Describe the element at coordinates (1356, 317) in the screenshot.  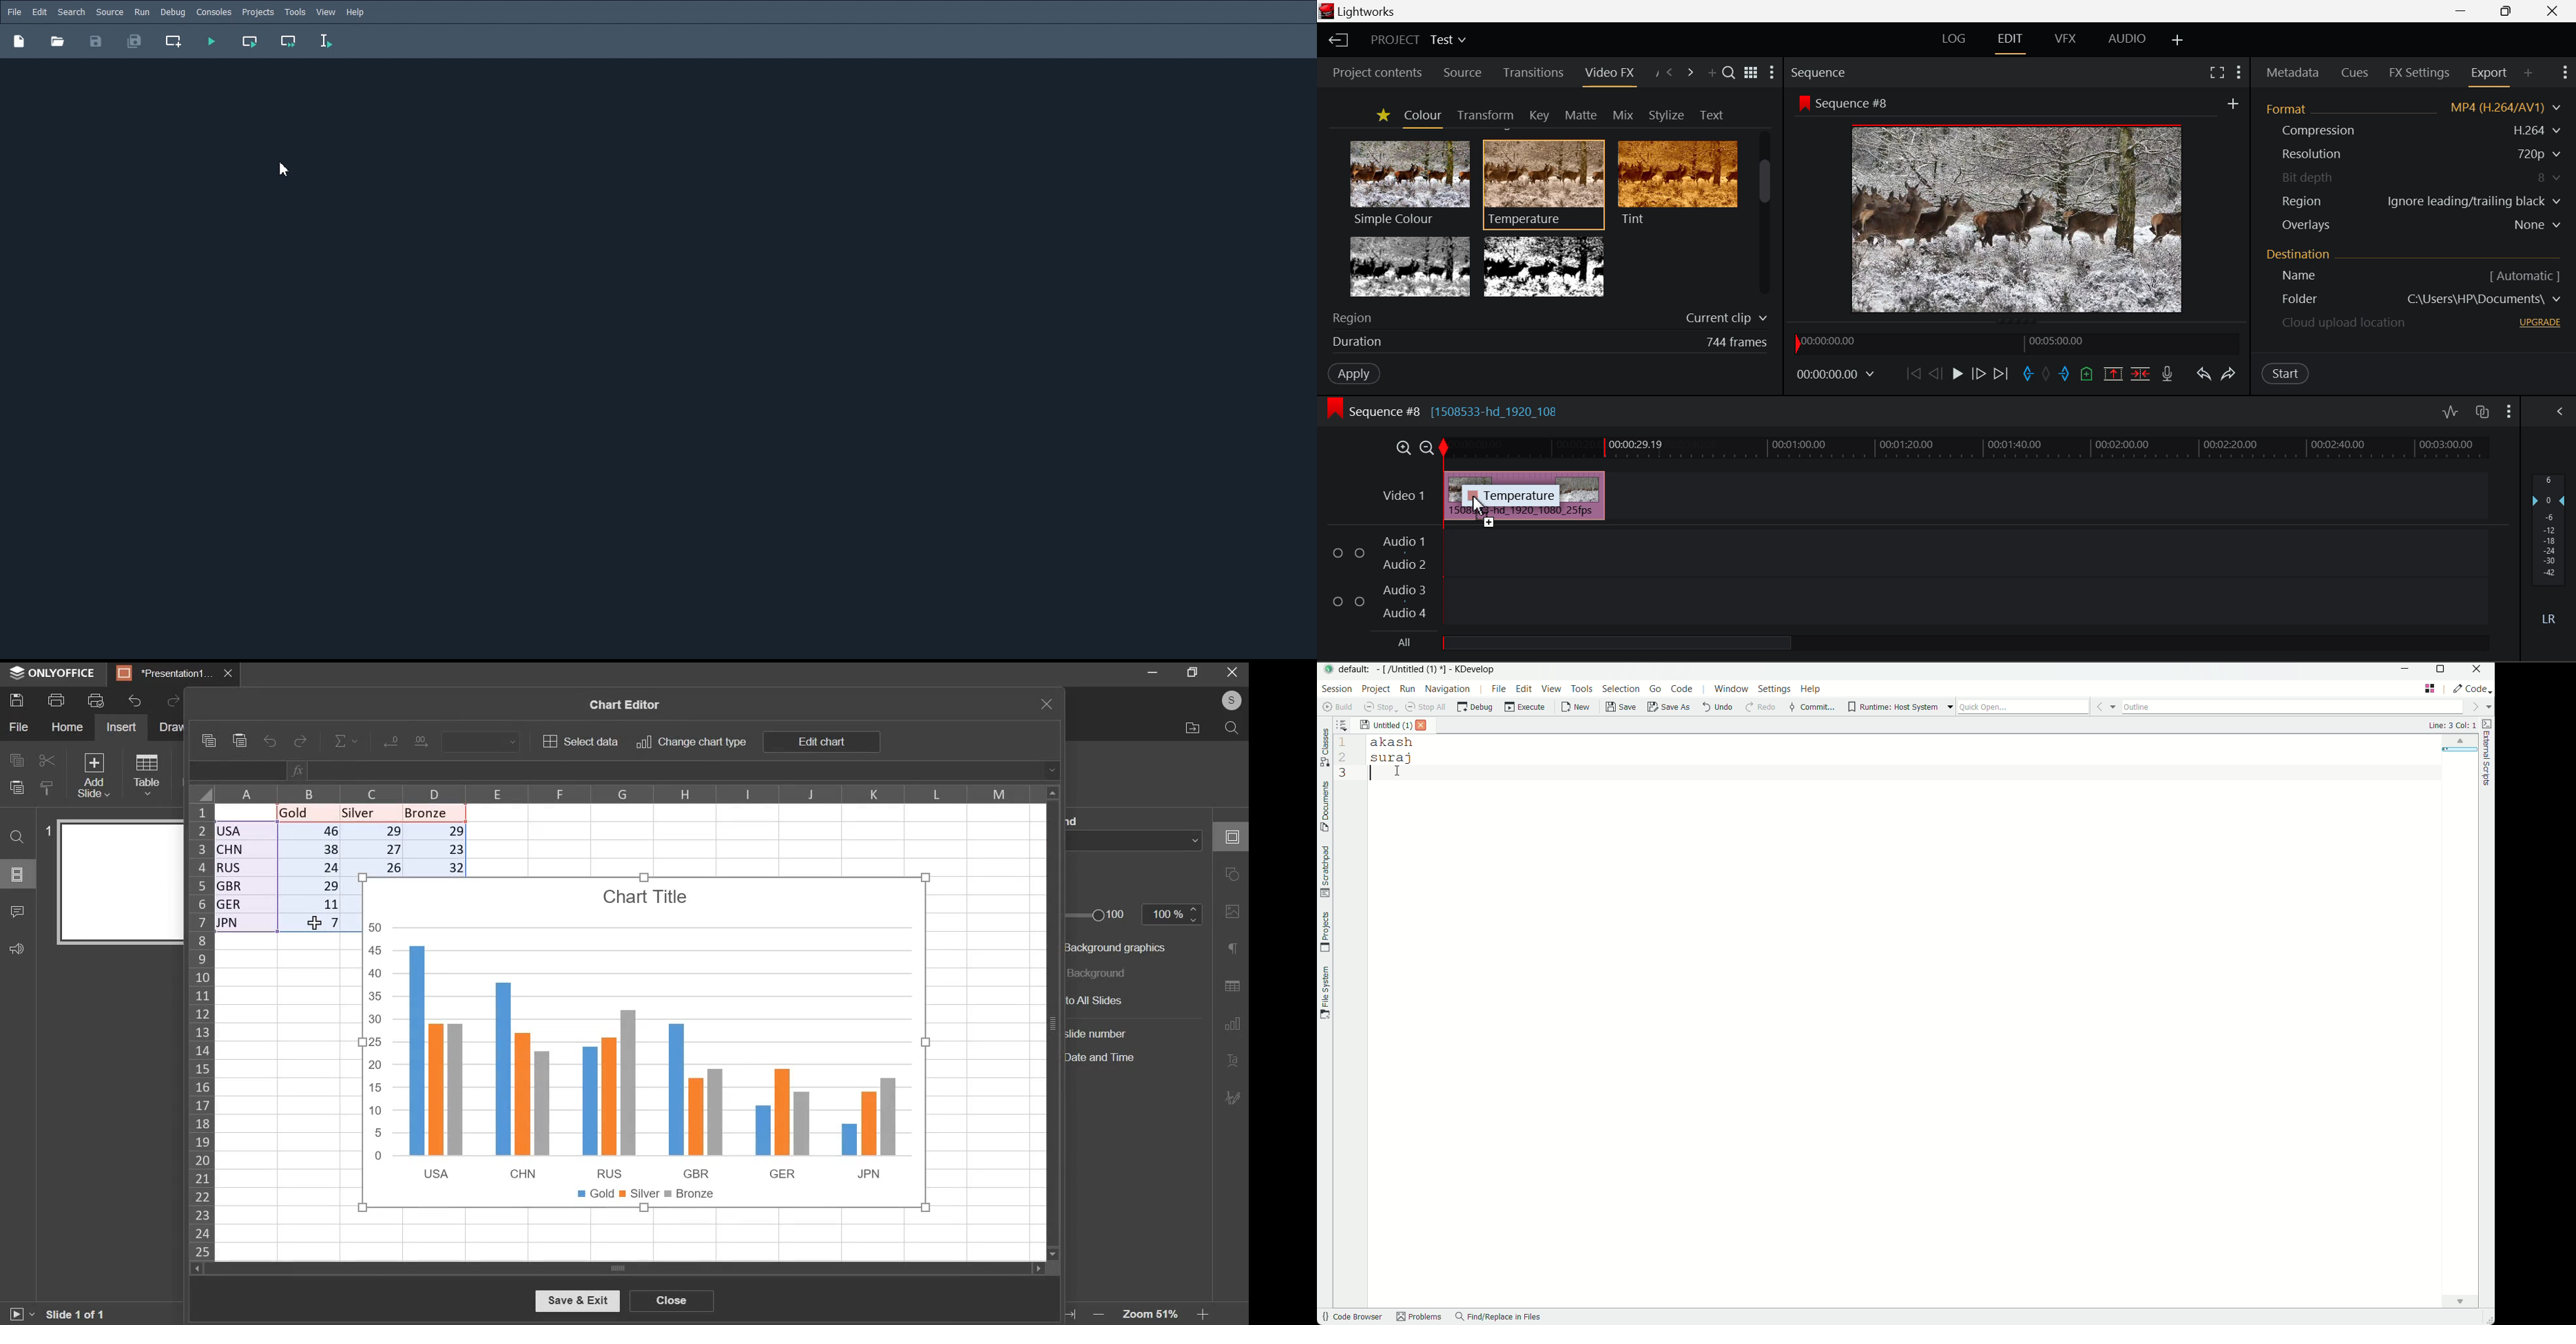
I see `Region` at that location.